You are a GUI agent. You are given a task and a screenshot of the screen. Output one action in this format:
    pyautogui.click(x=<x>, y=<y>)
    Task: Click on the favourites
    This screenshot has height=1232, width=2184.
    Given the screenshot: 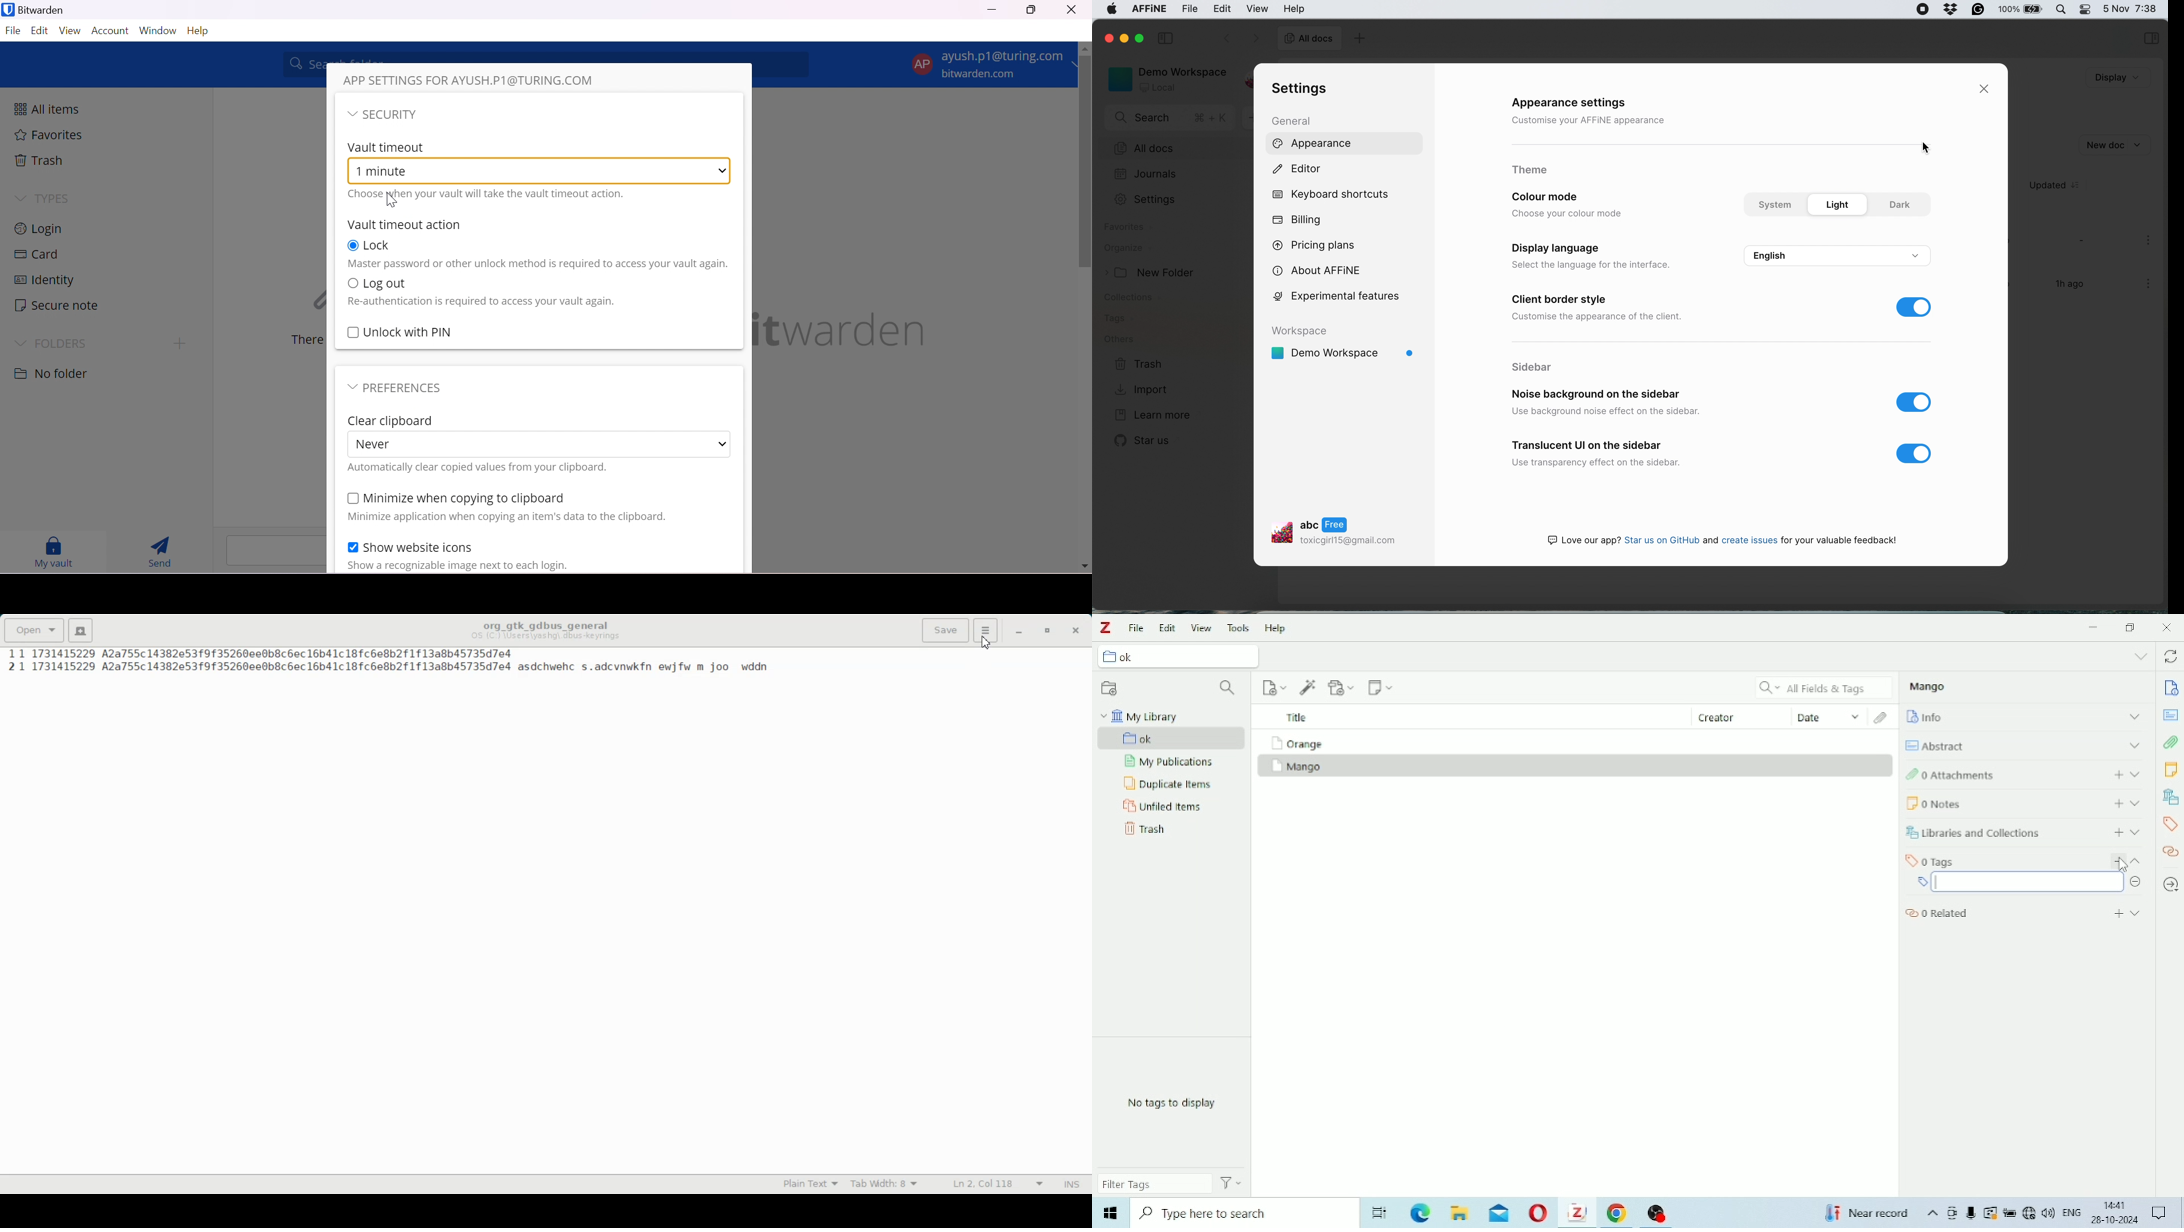 What is the action you would take?
    pyautogui.click(x=1131, y=227)
    